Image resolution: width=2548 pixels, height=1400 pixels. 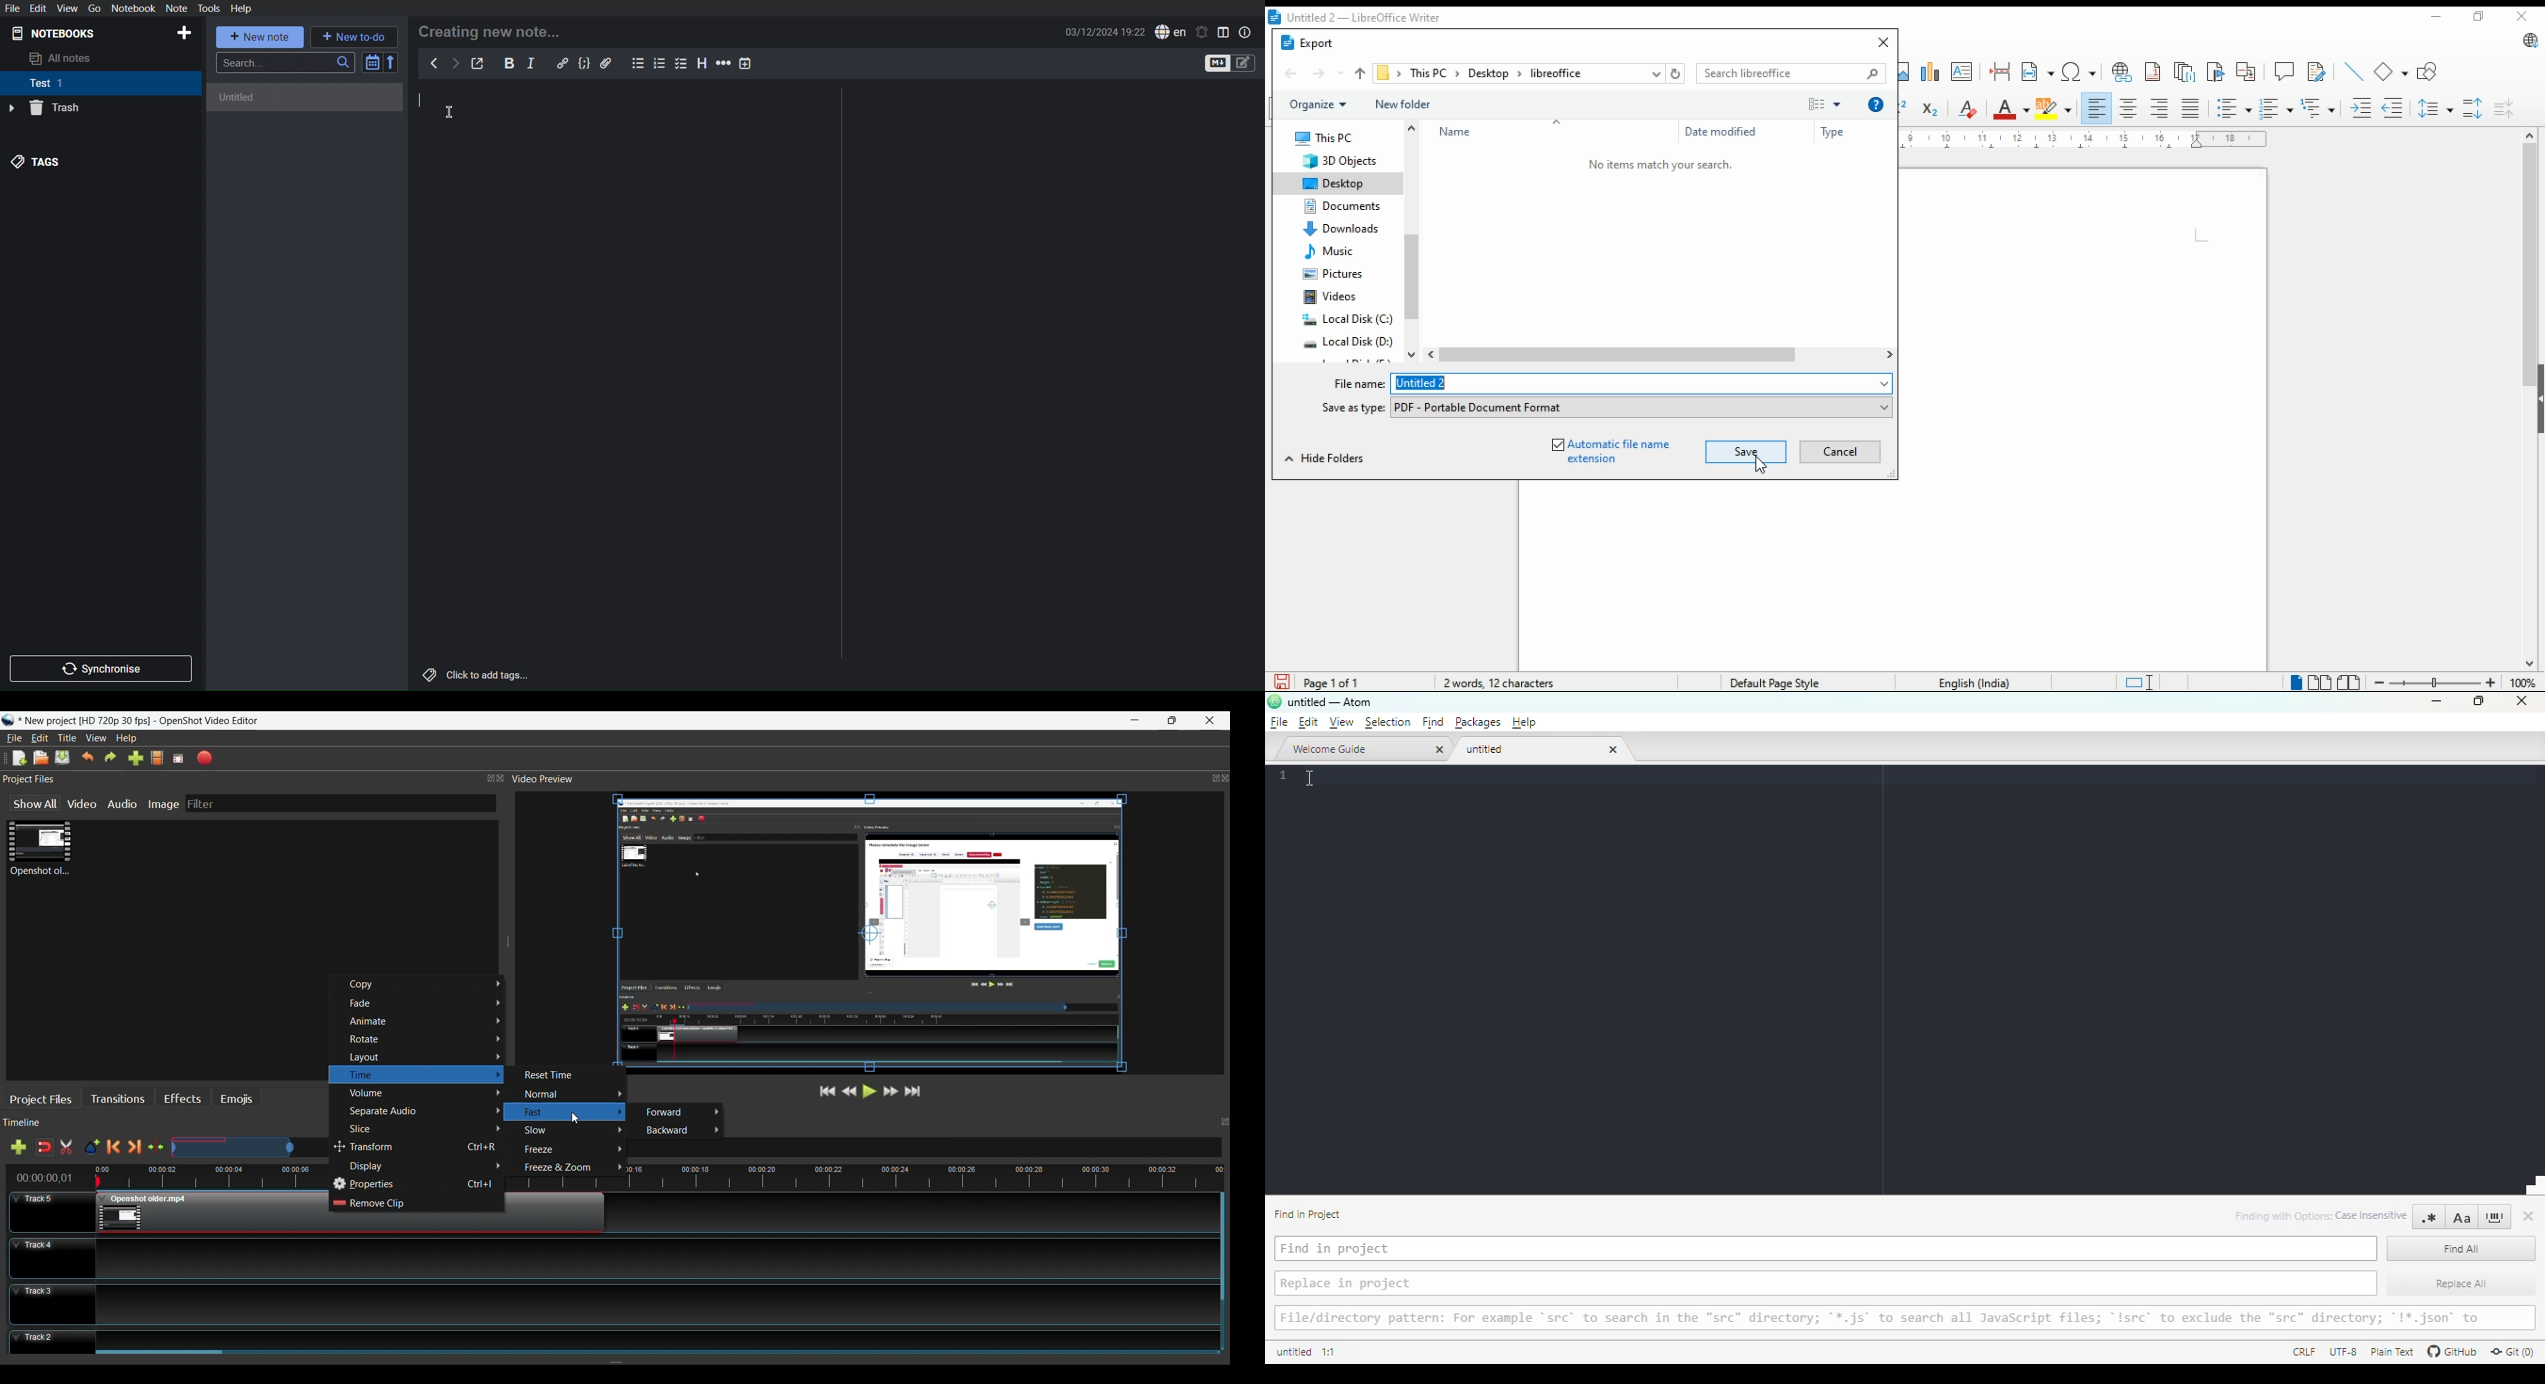 What do you see at coordinates (677, 1113) in the screenshot?
I see `Forward` at bounding box center [677, 1113].